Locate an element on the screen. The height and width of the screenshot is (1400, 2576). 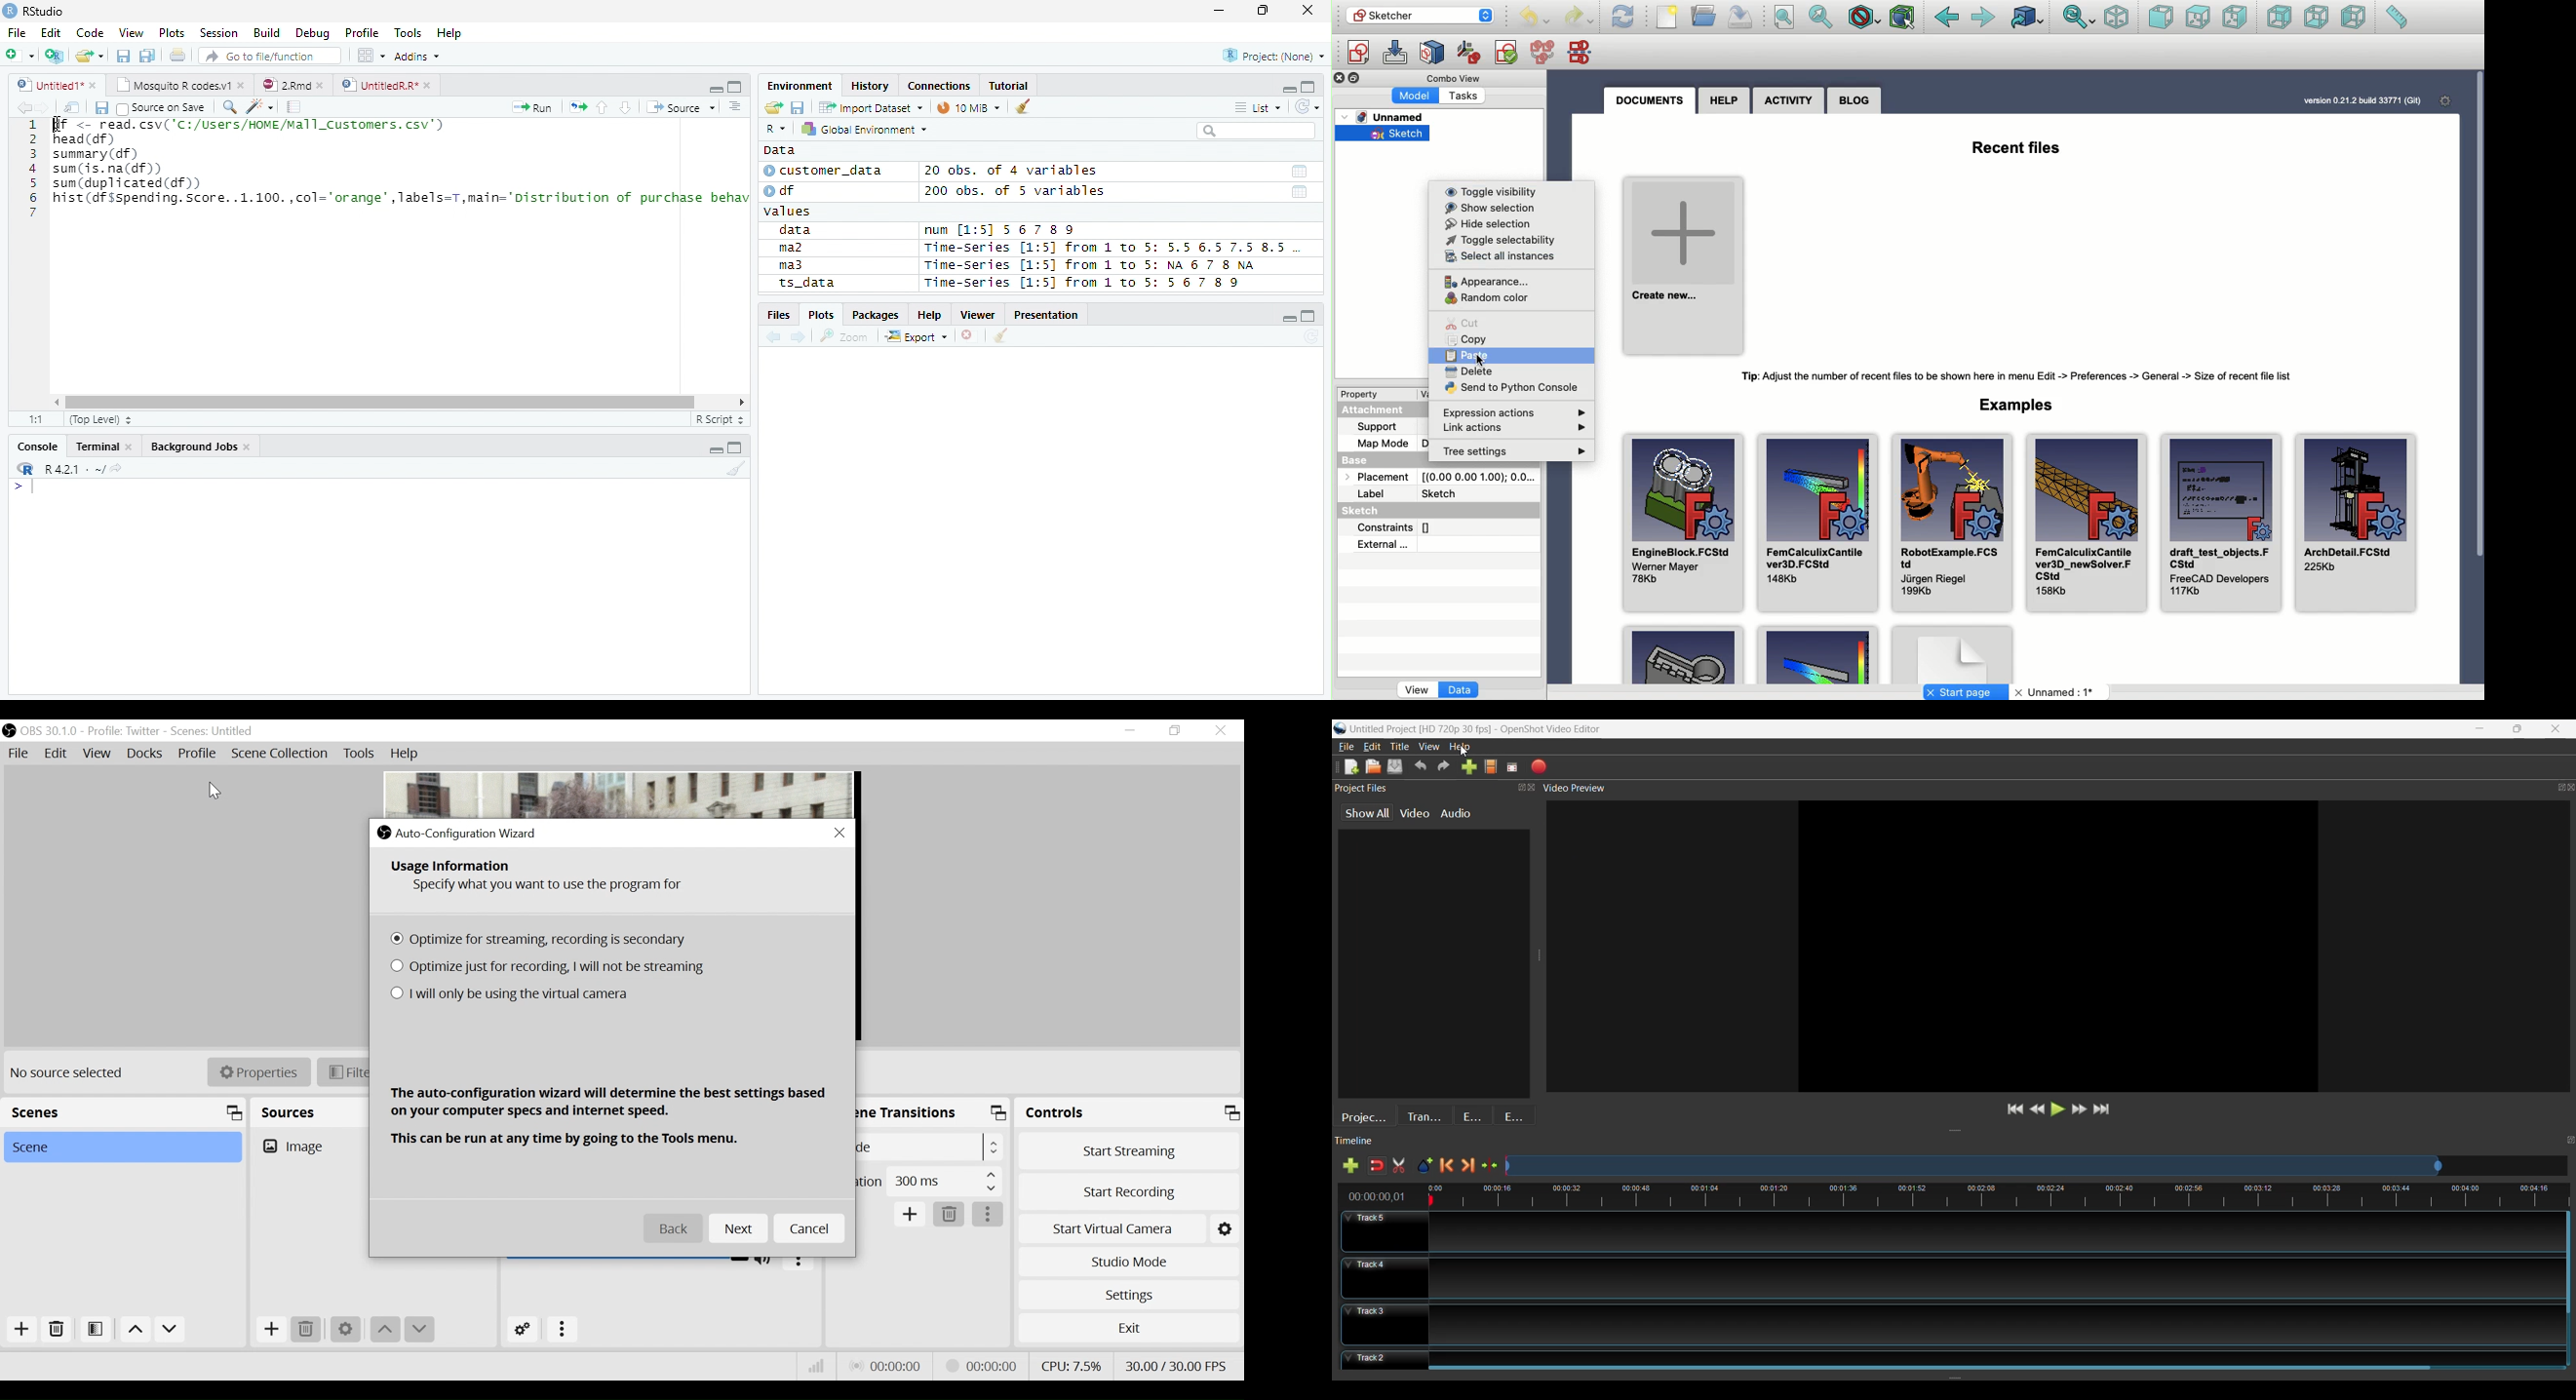
The auto-configuration wizard will determine the best settings based on your computer specs and internet speed is located at coordinates (614, 1101).